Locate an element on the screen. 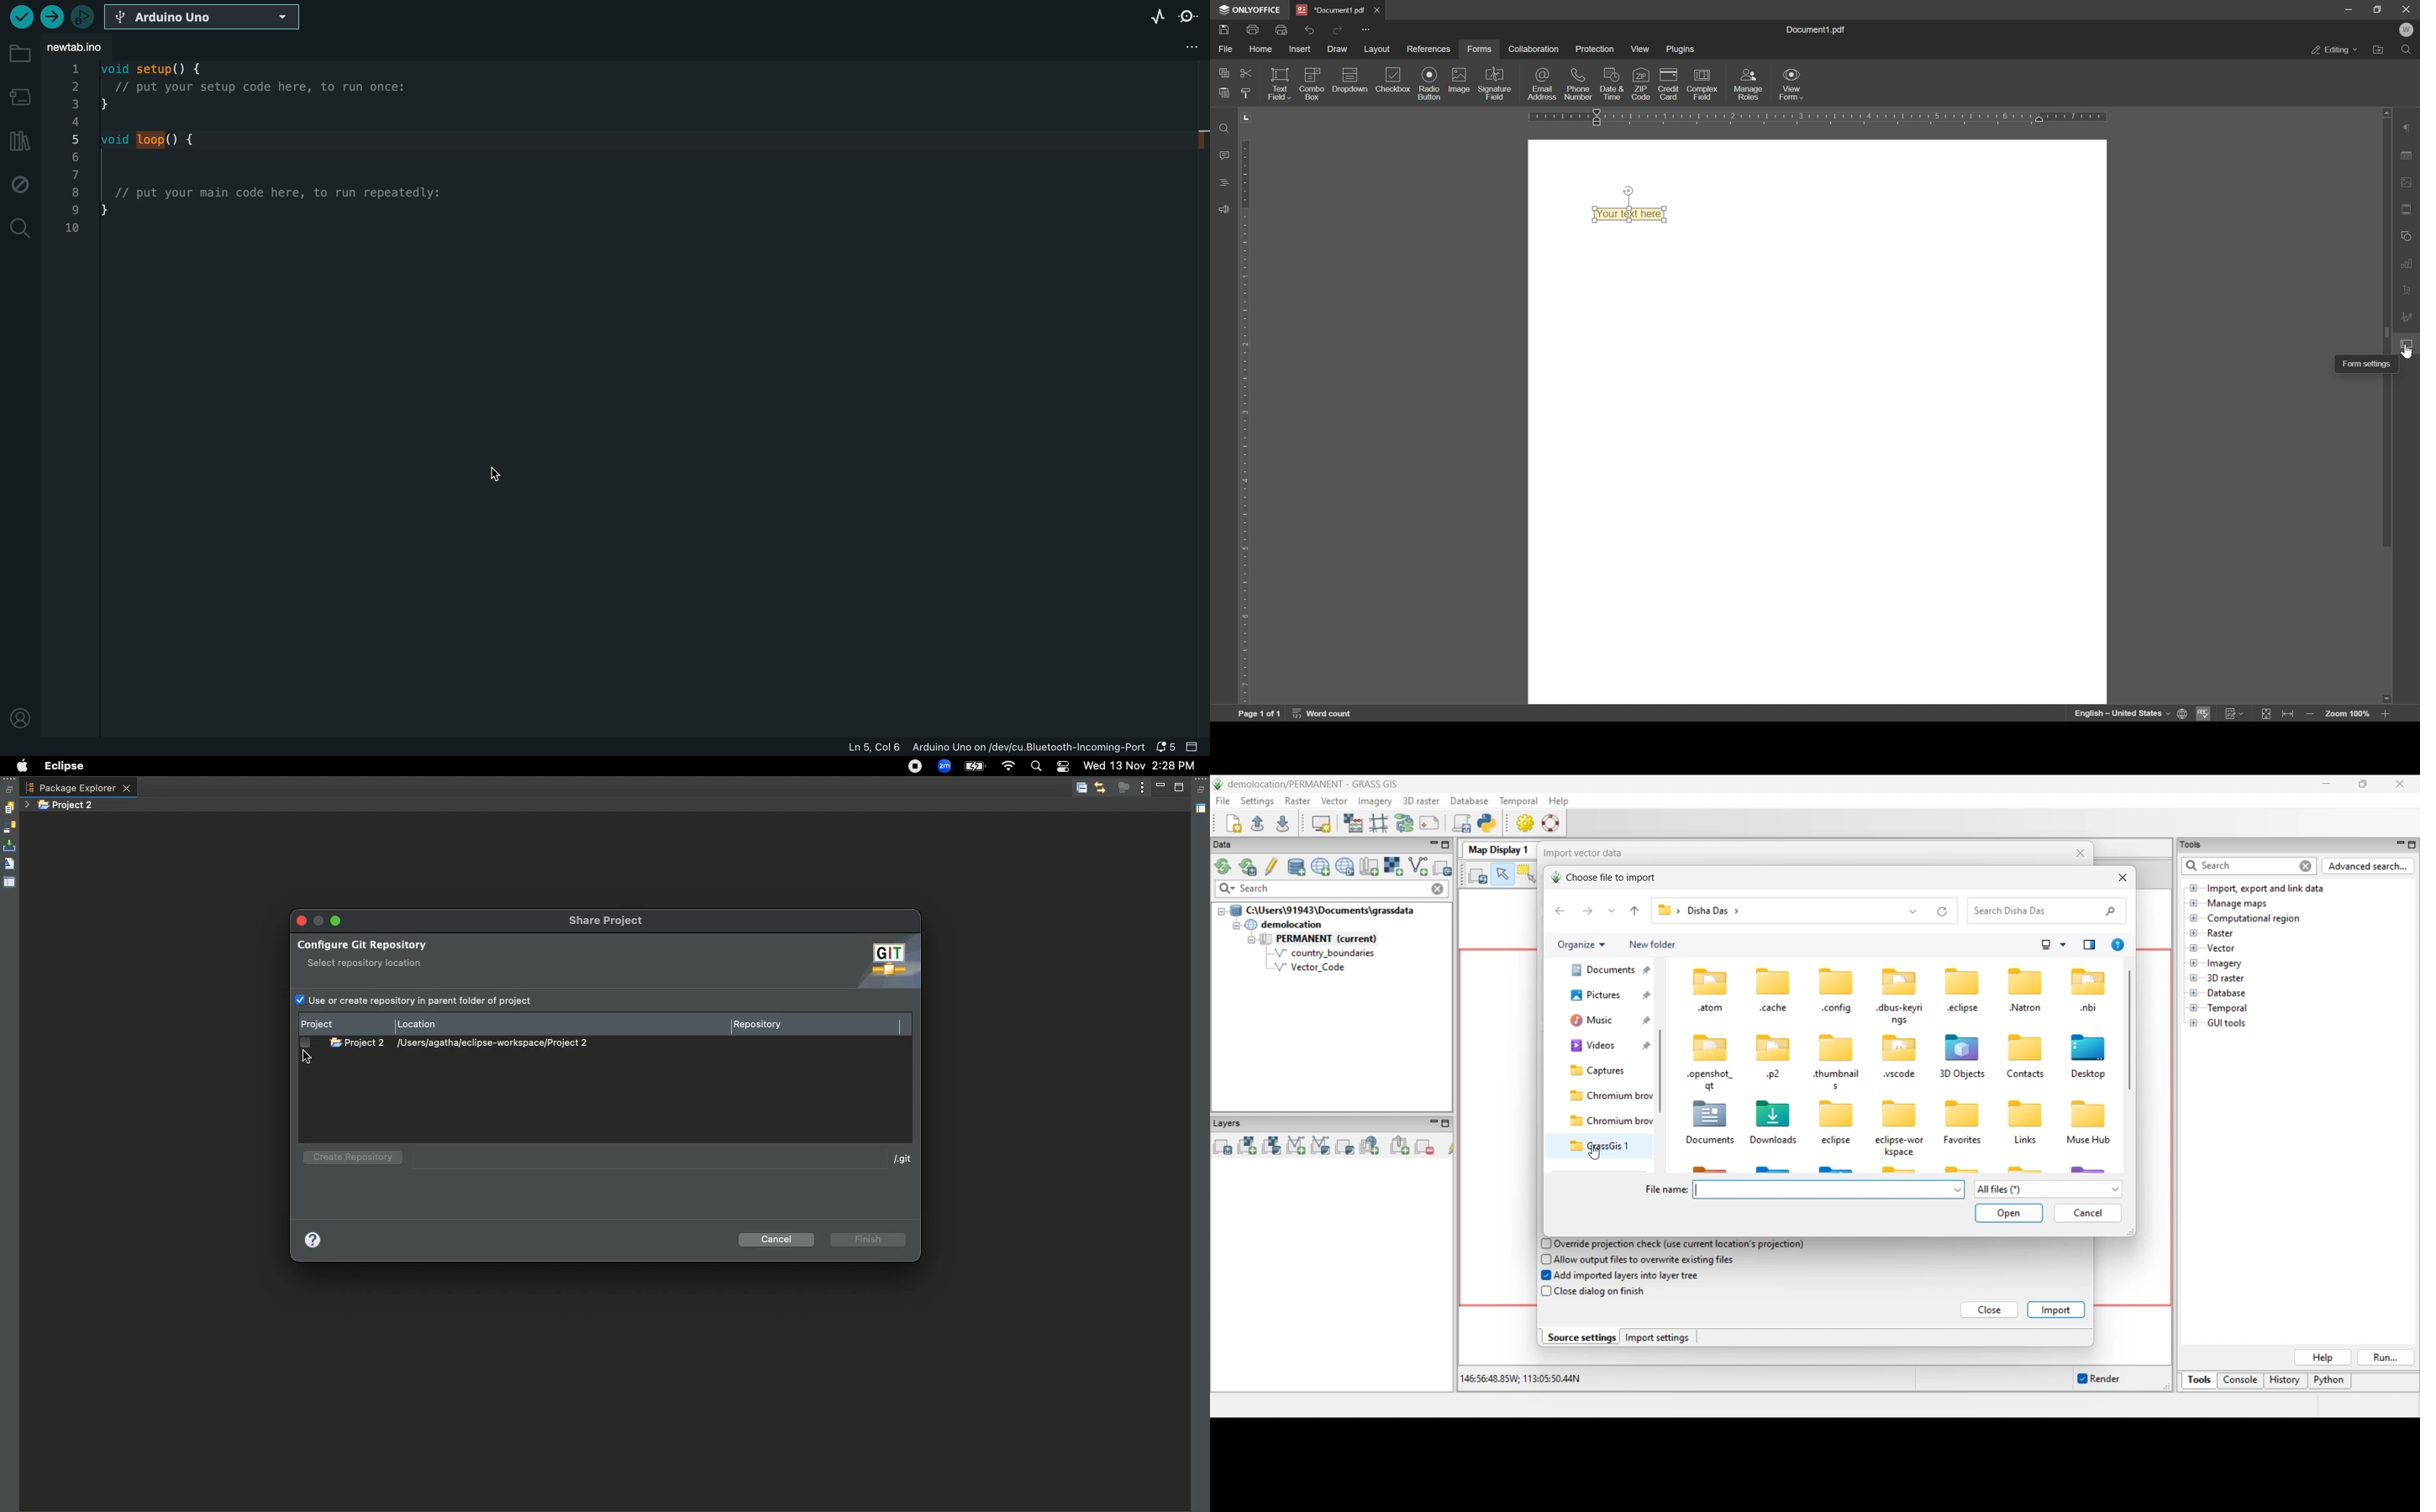  shape settings is located at coordinates (2407, 235).